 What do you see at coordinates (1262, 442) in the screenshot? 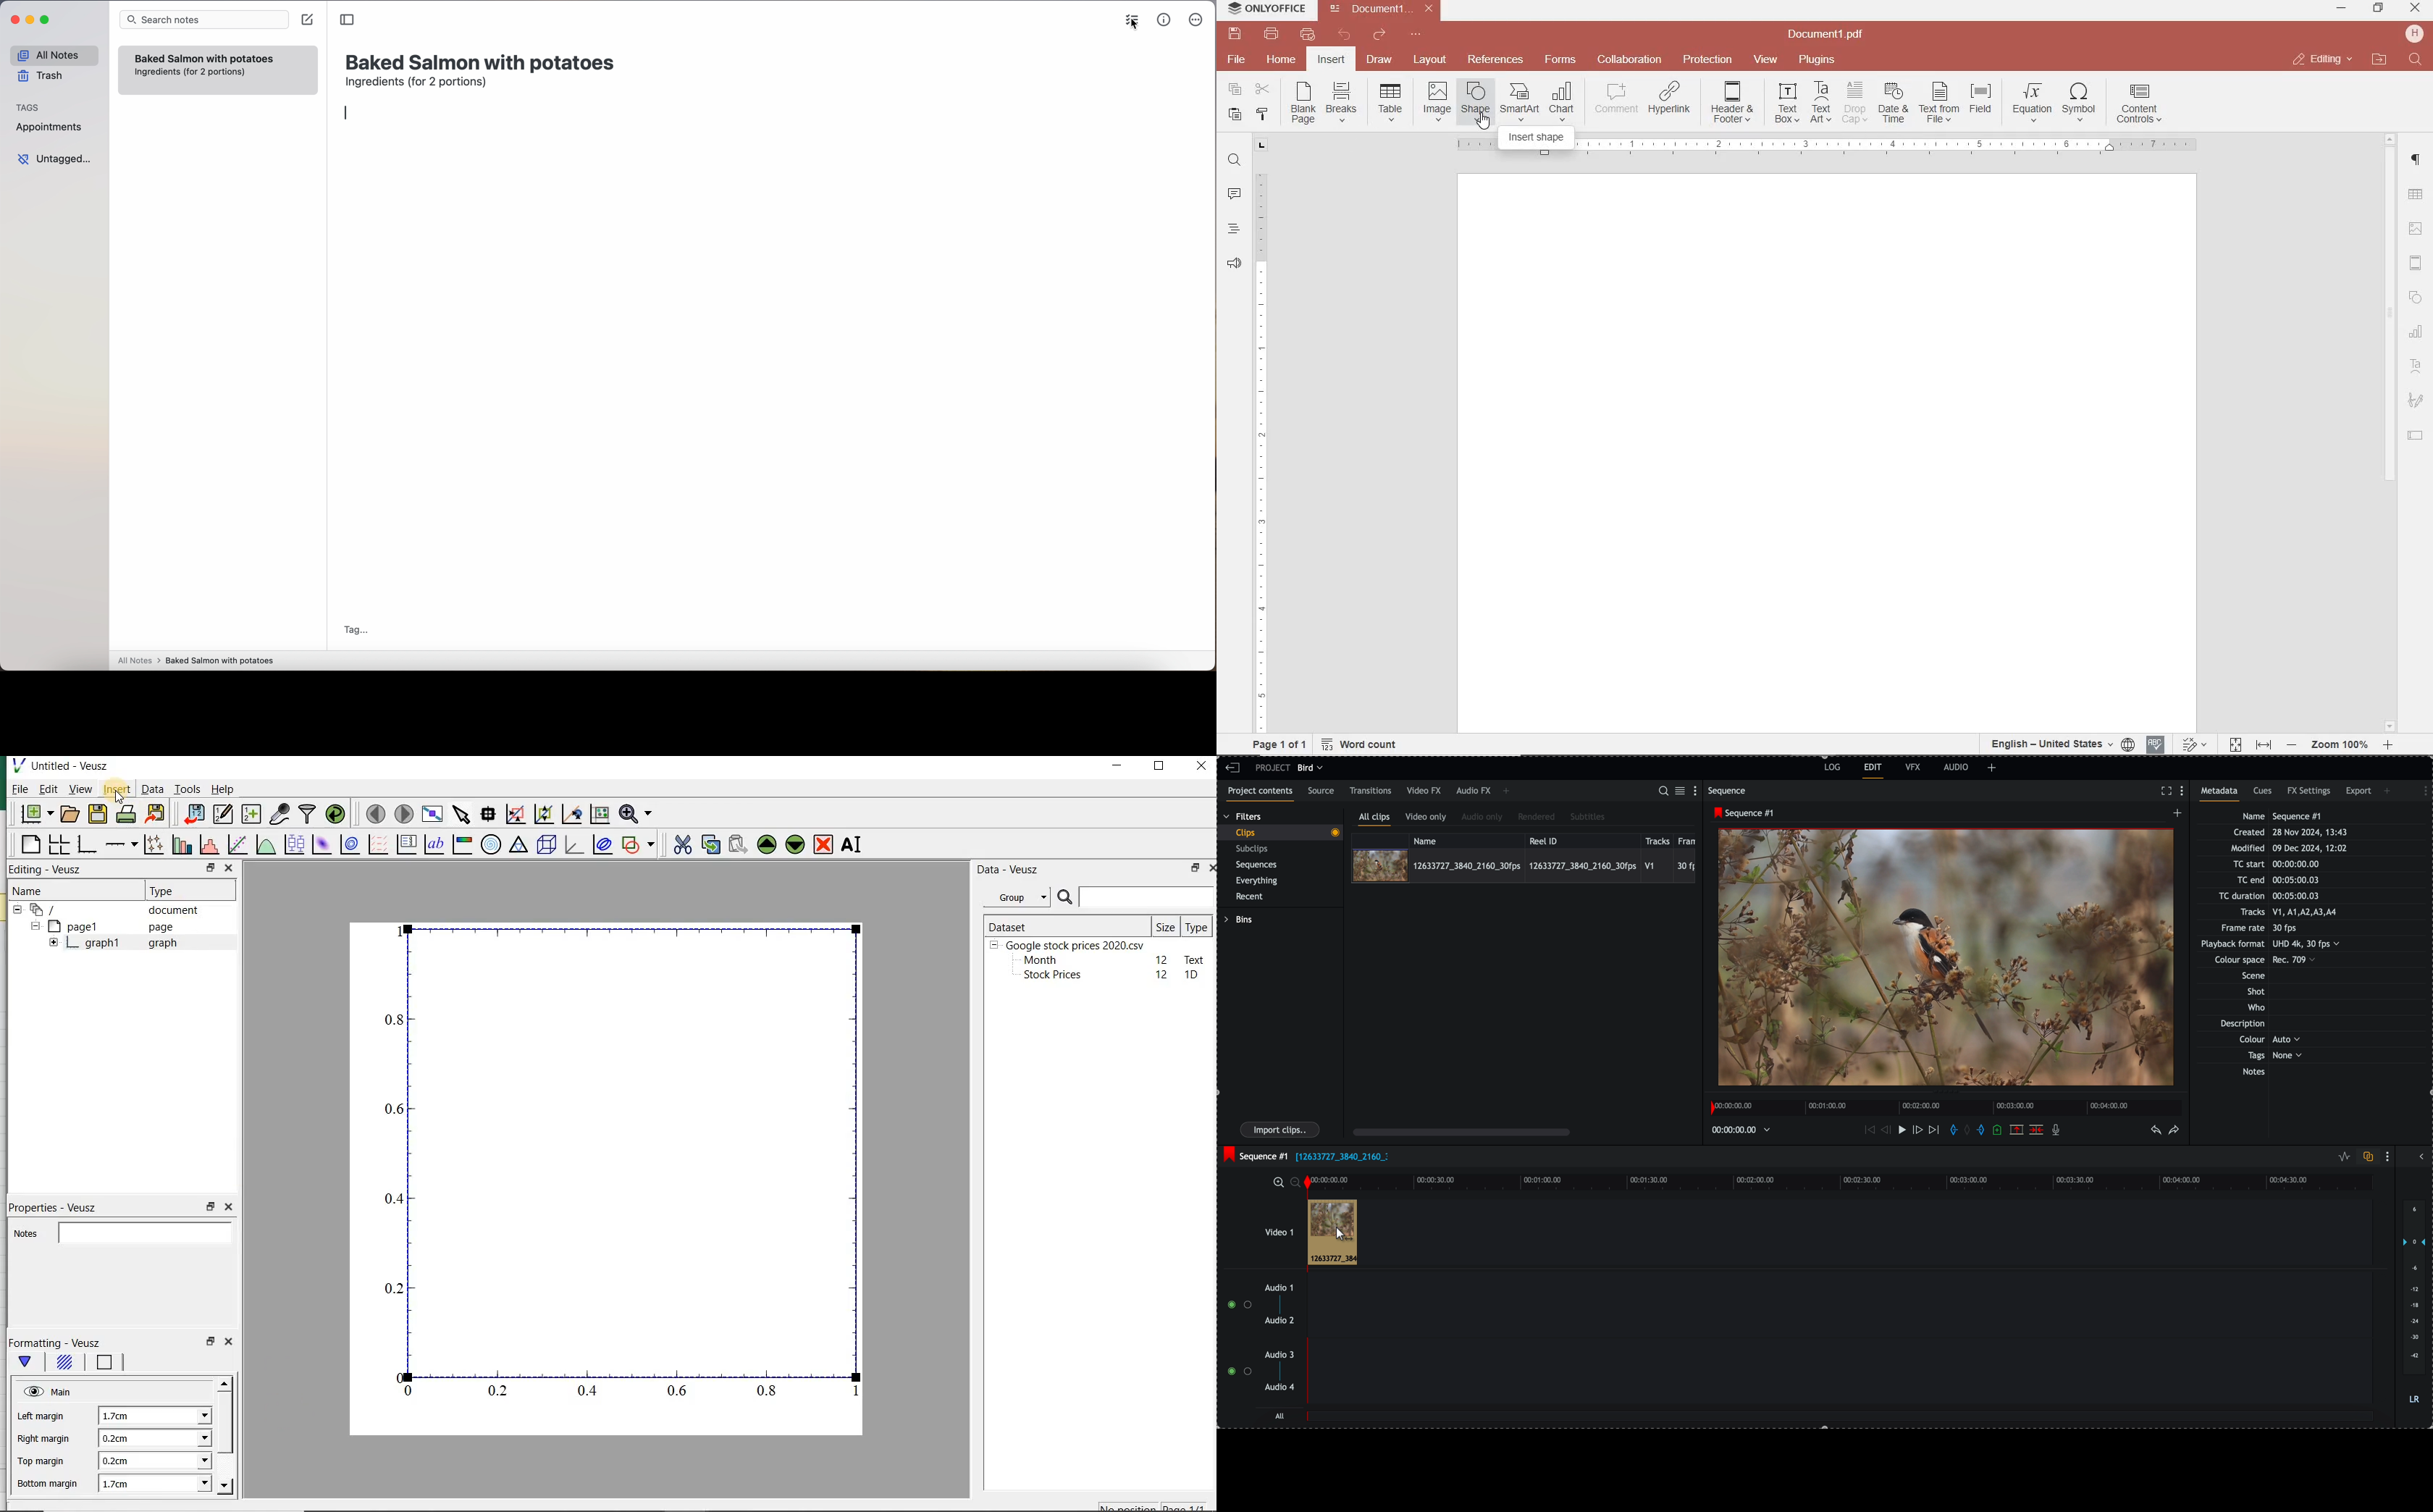
I see `ruler` at bounding box center [1262, 442].